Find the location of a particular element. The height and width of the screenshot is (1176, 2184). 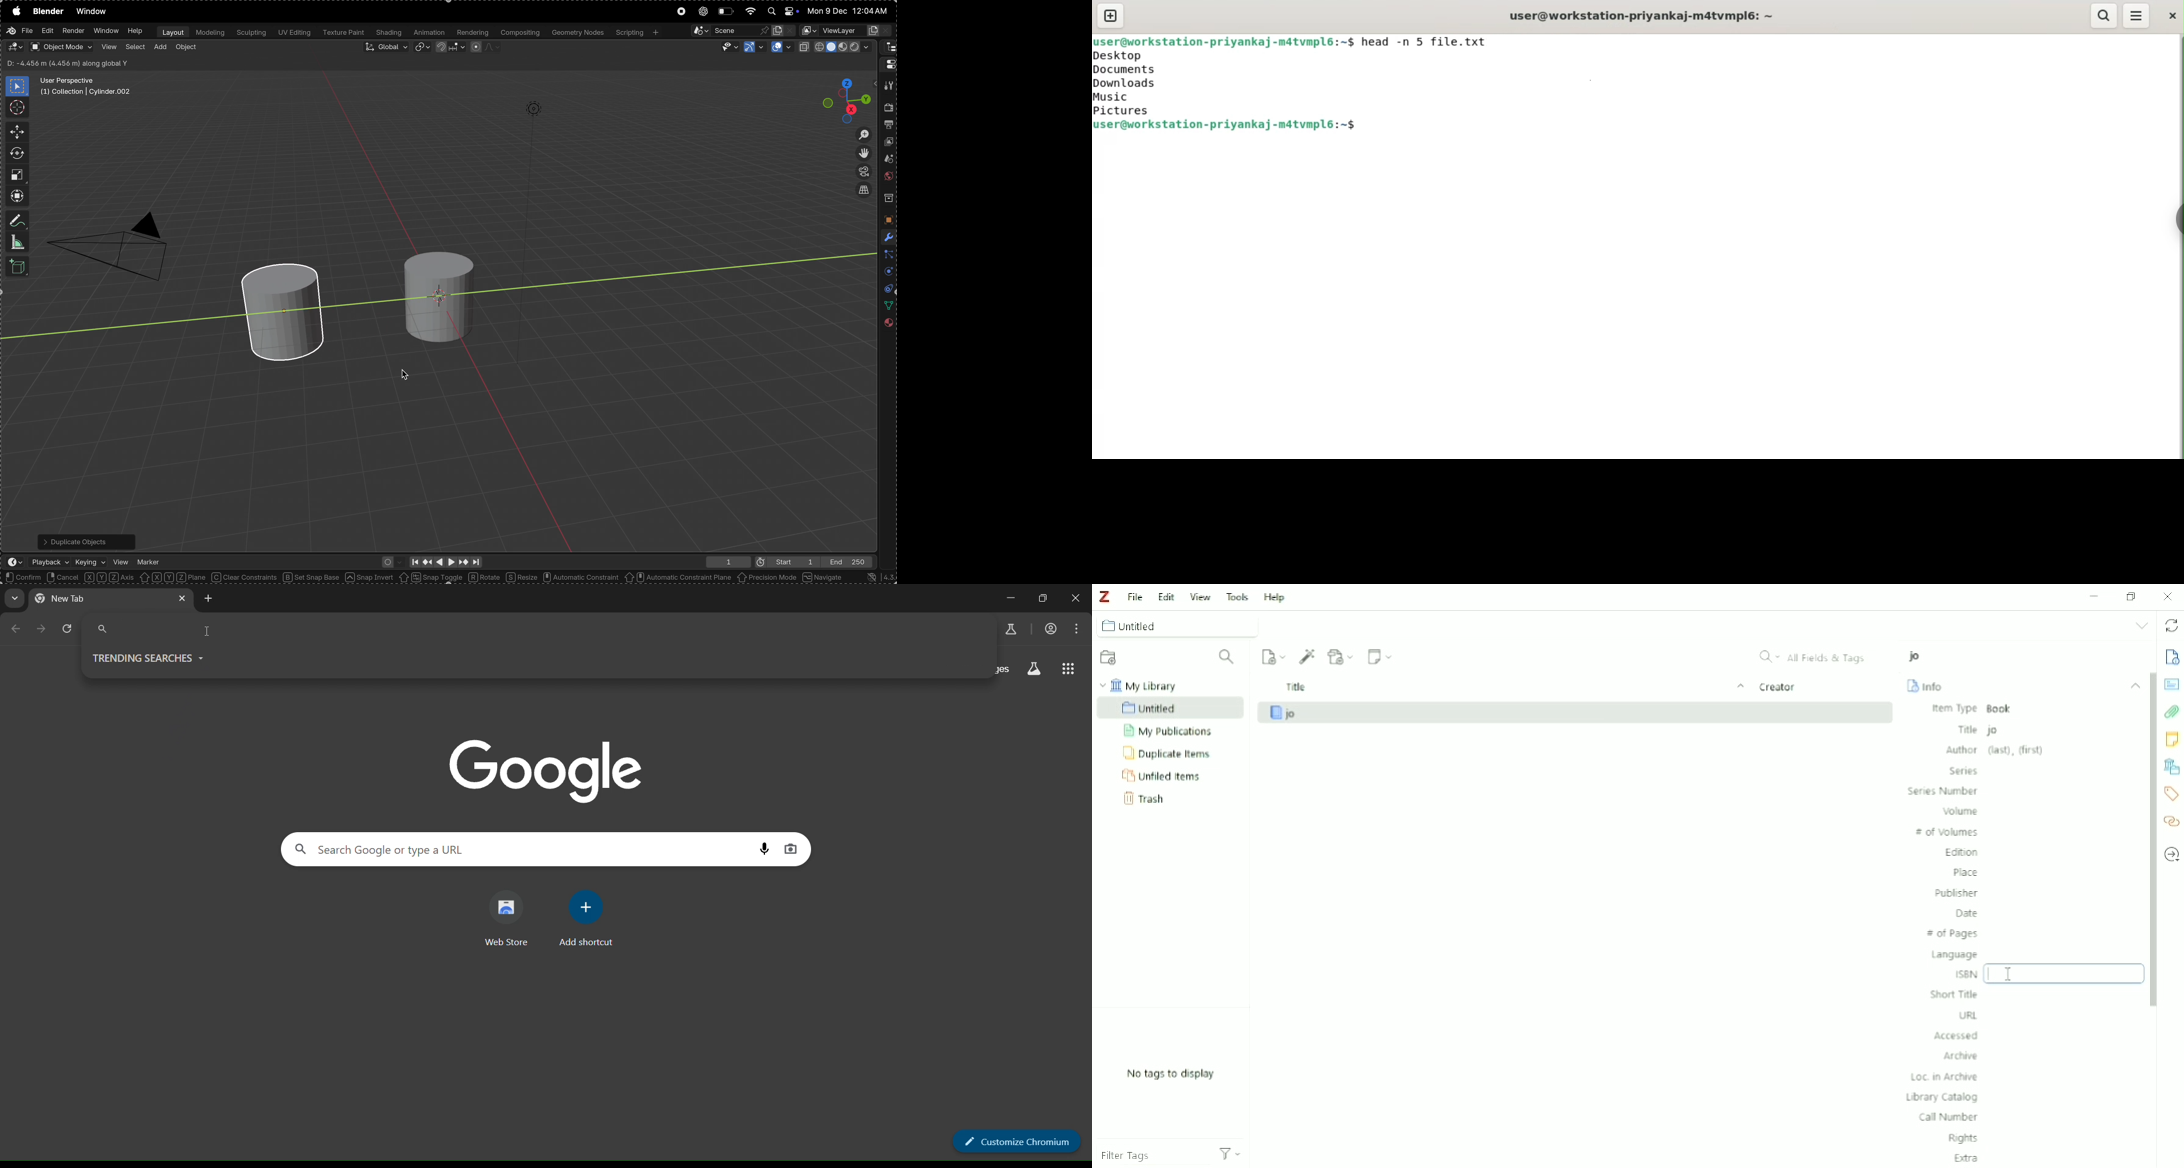

keying is located at coordinates (90, 560).